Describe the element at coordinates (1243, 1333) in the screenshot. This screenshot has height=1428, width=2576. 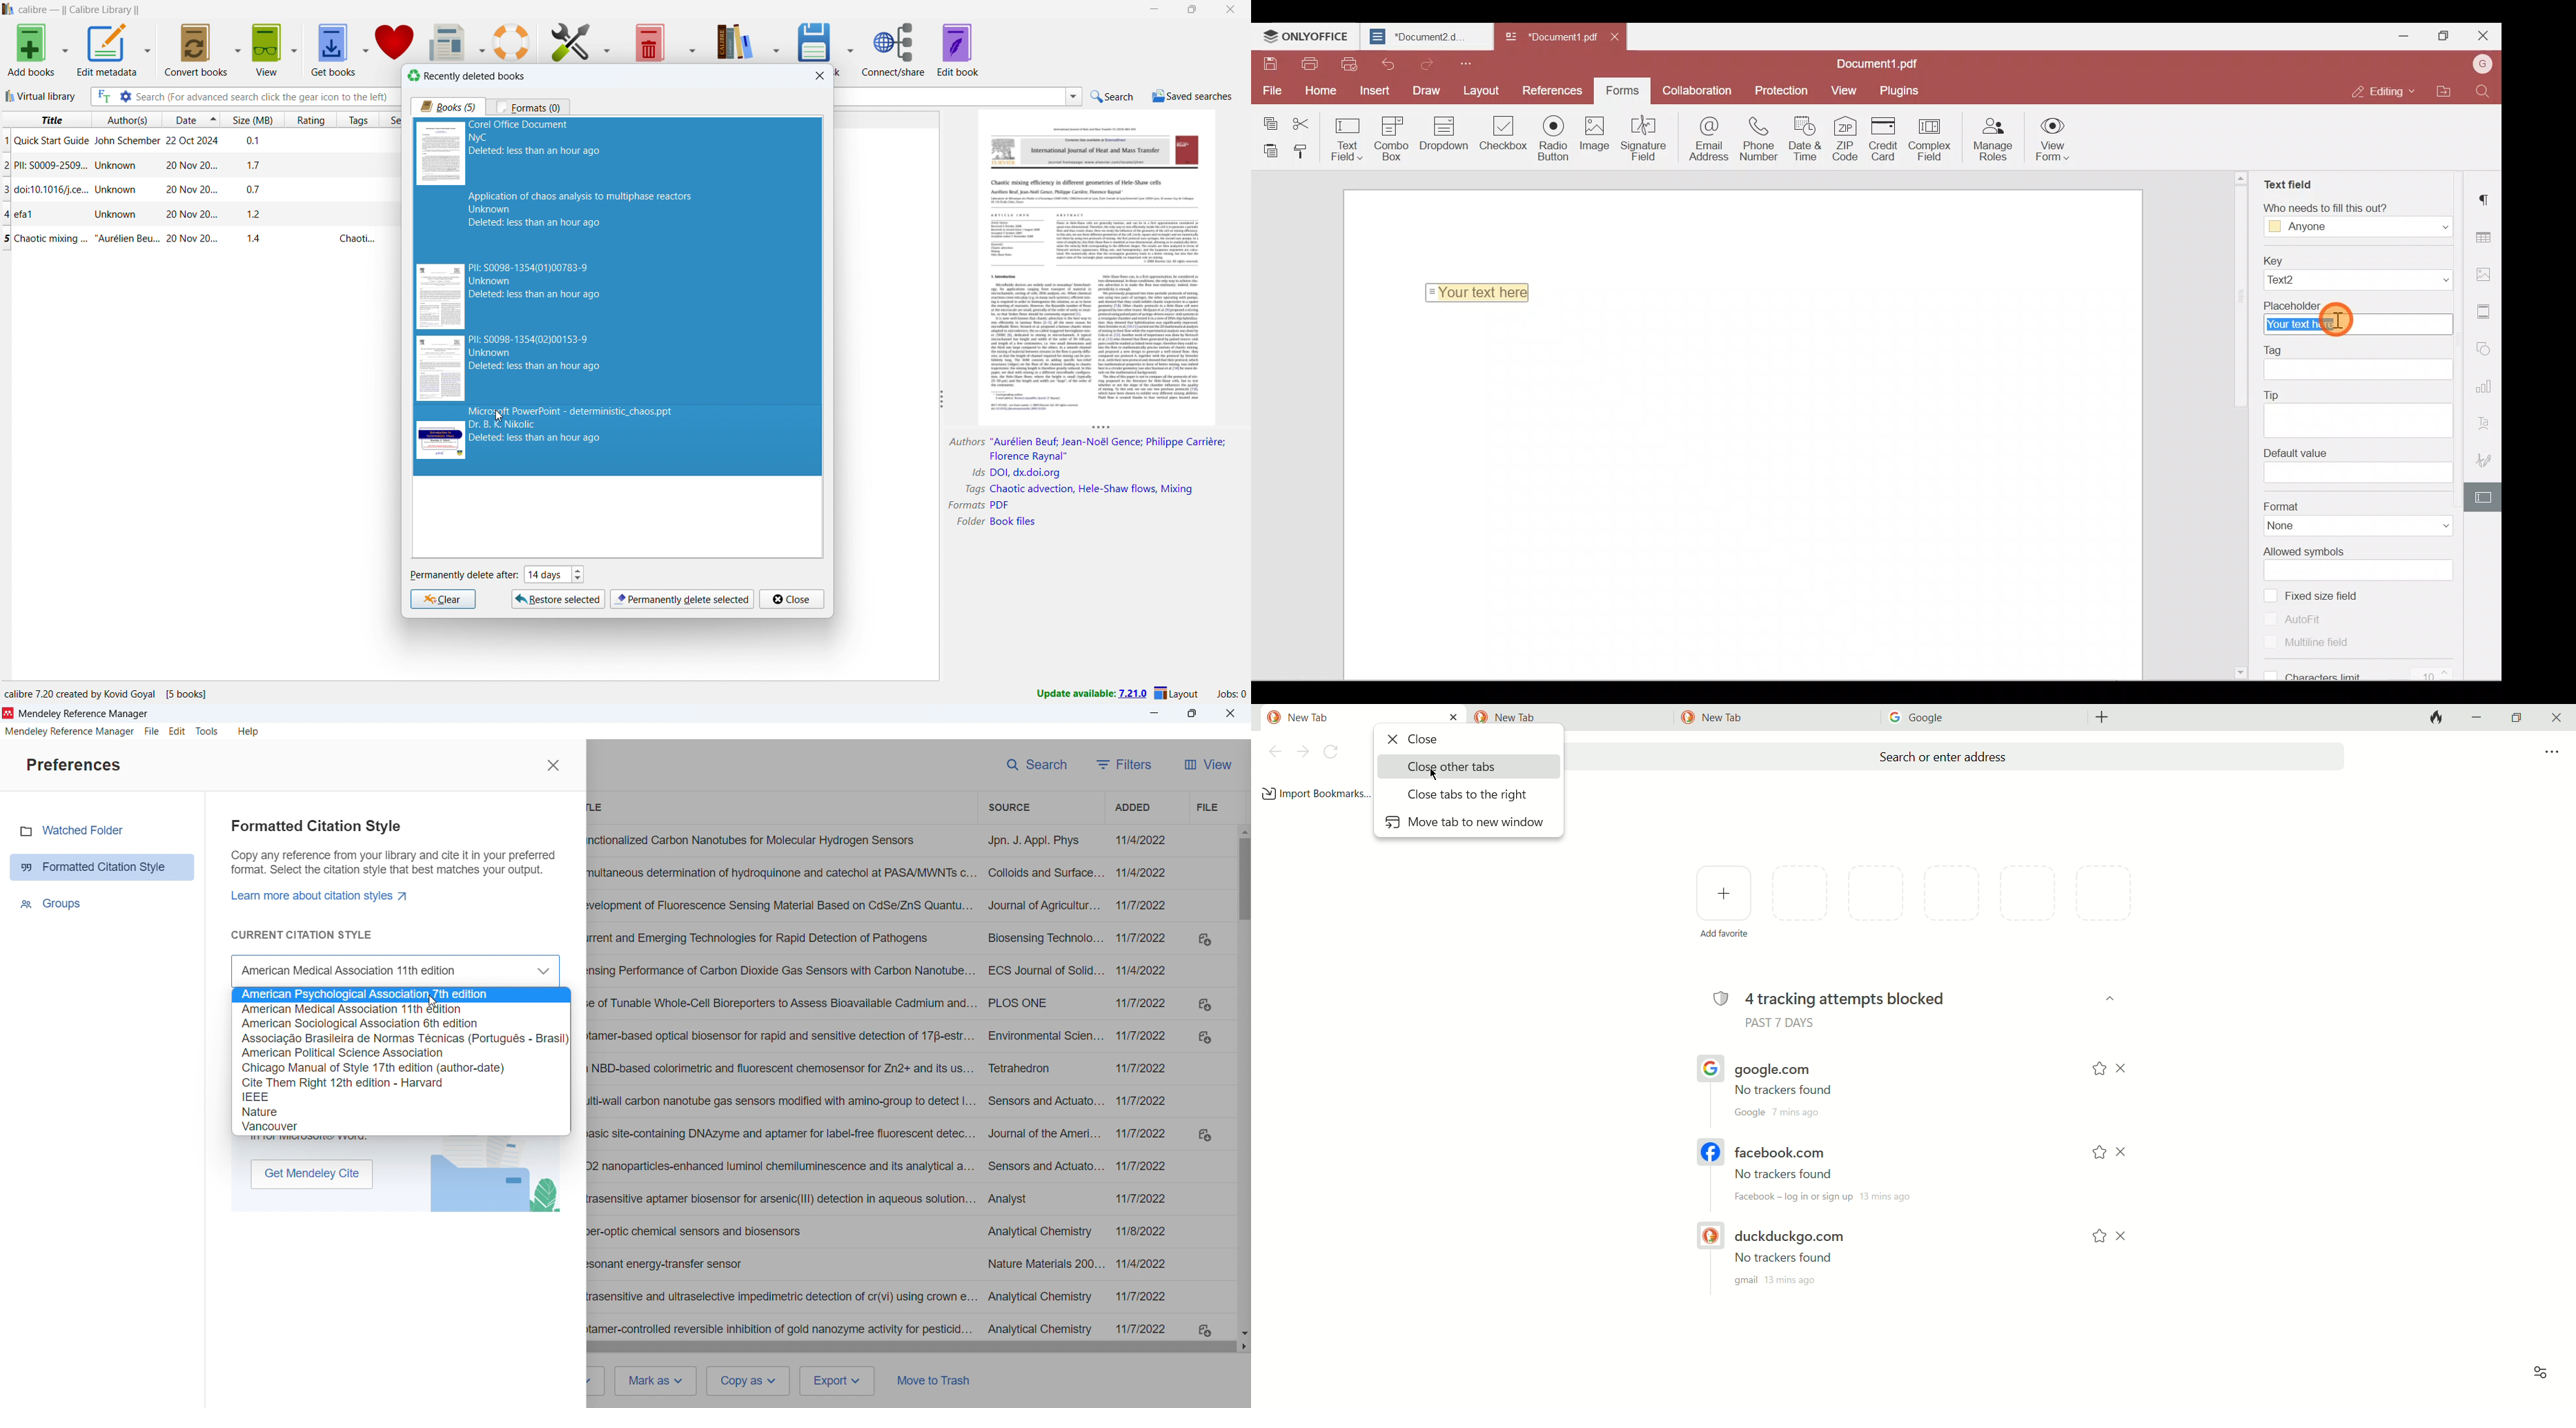
I see `Scroll down` at that location.